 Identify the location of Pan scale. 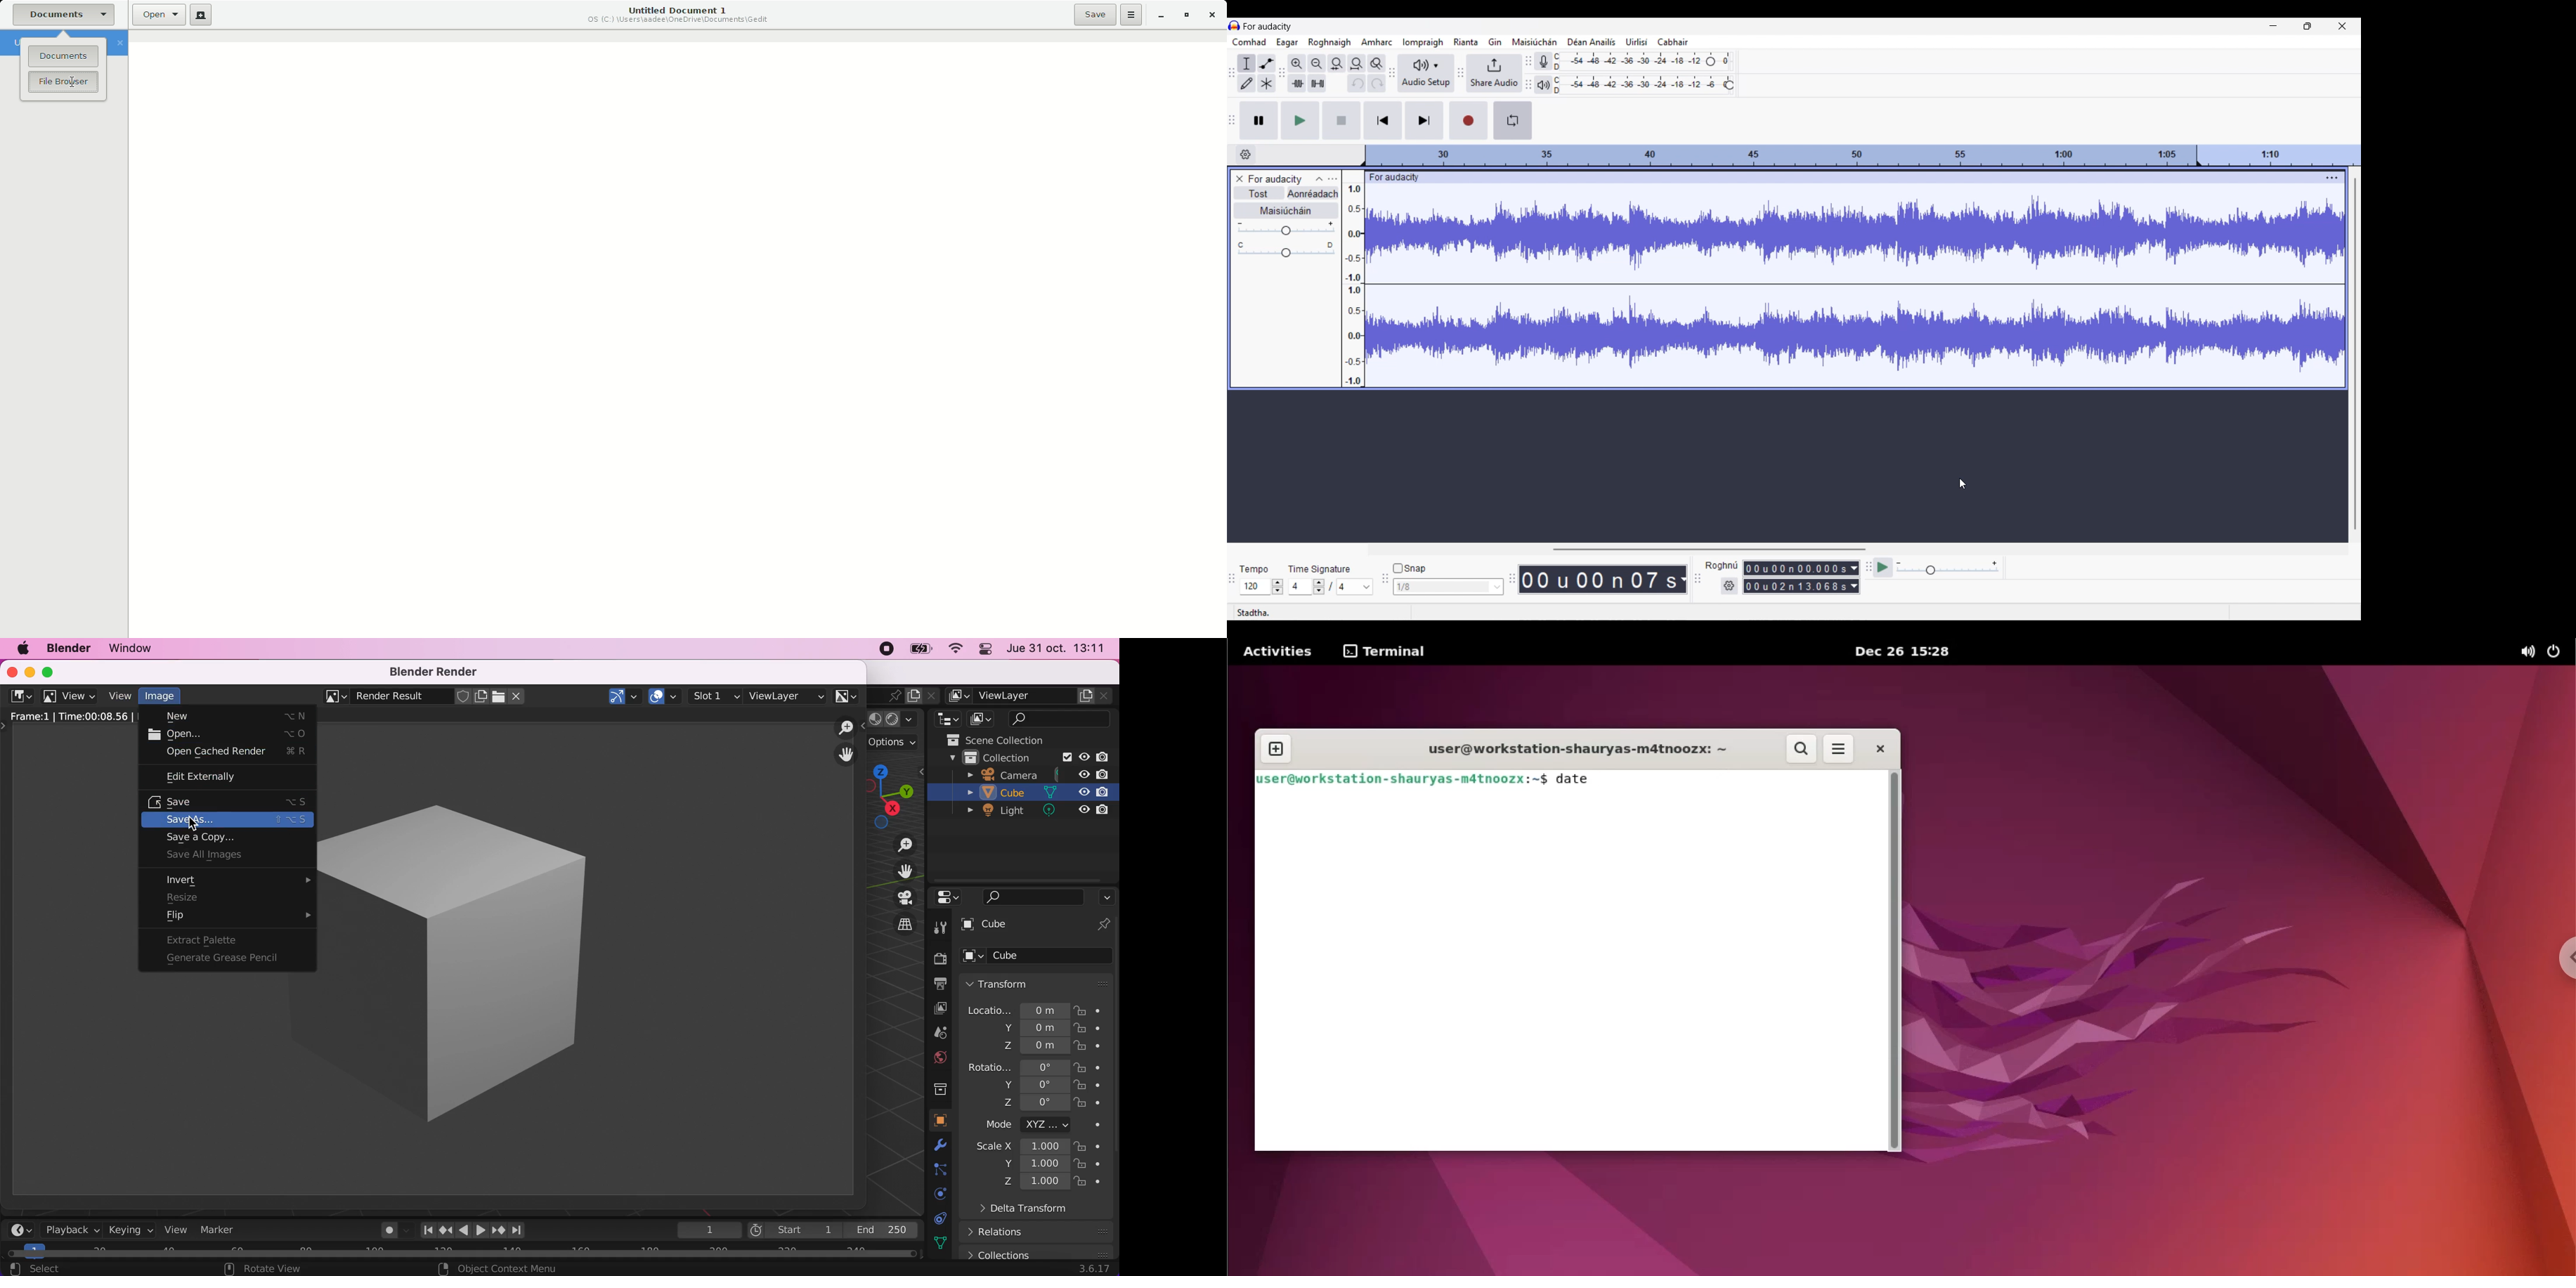
(1286, 249).